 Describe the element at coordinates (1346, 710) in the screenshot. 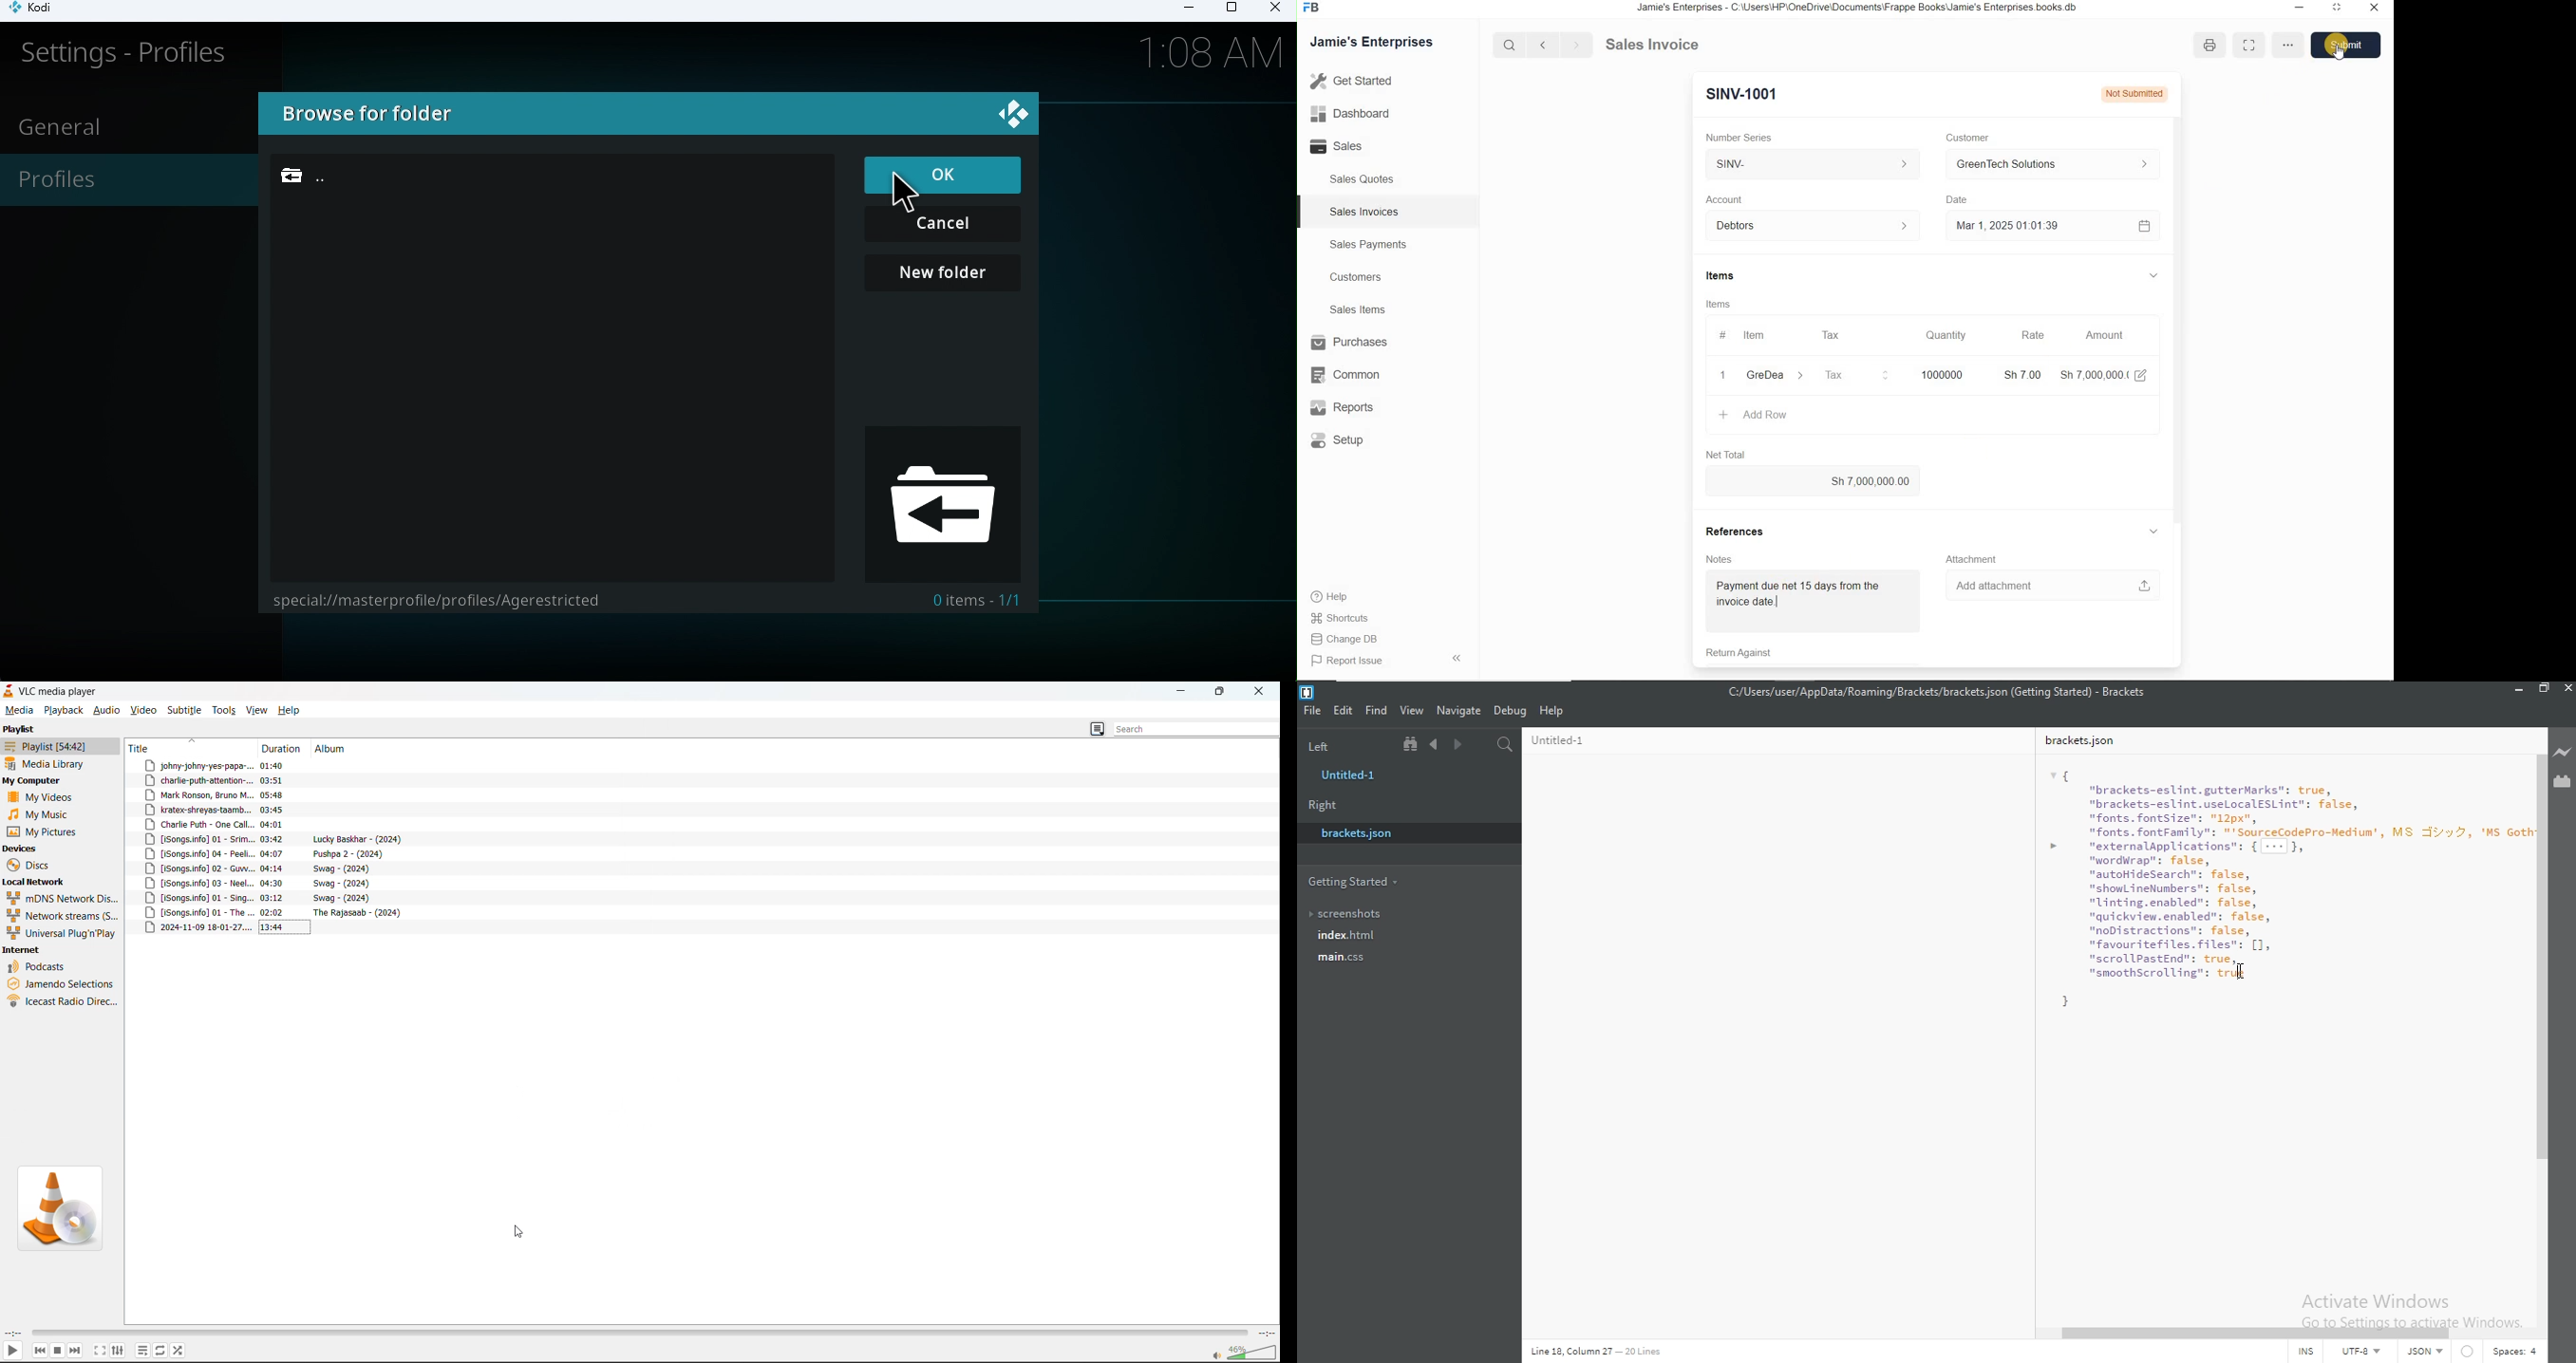

I see `Edit` at that location.